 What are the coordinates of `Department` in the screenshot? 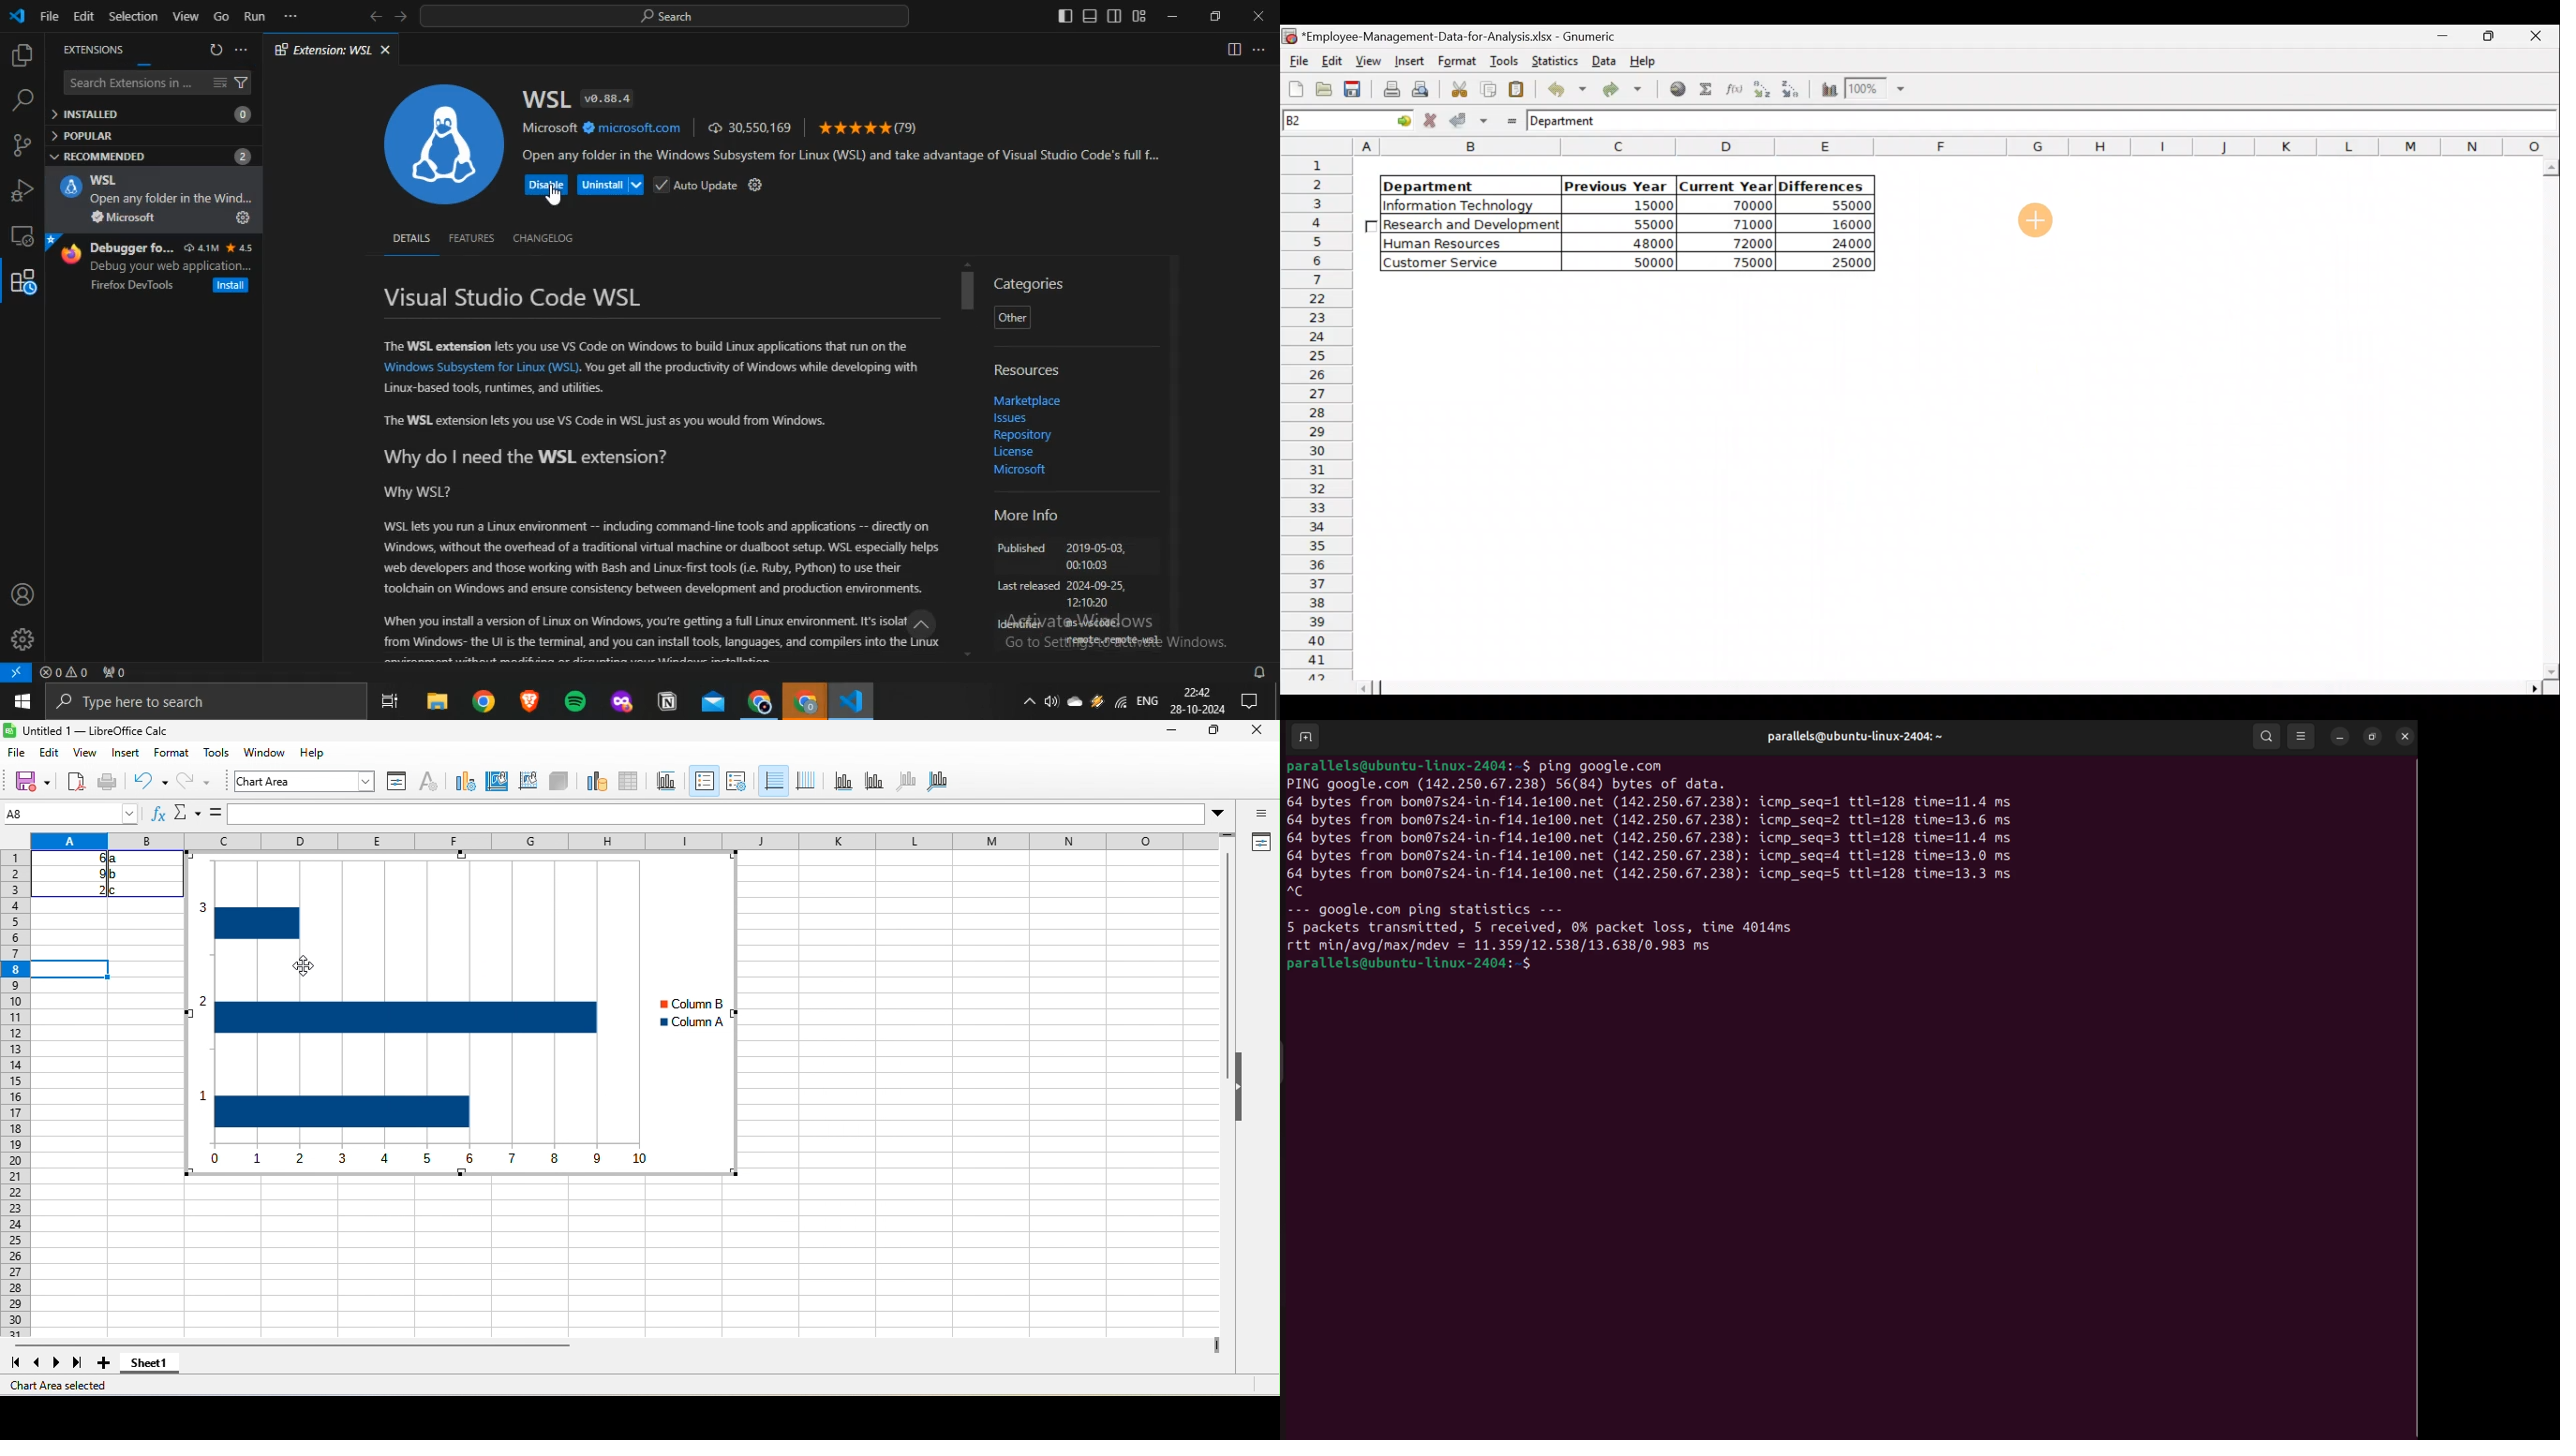 It's located at (1461, 185).